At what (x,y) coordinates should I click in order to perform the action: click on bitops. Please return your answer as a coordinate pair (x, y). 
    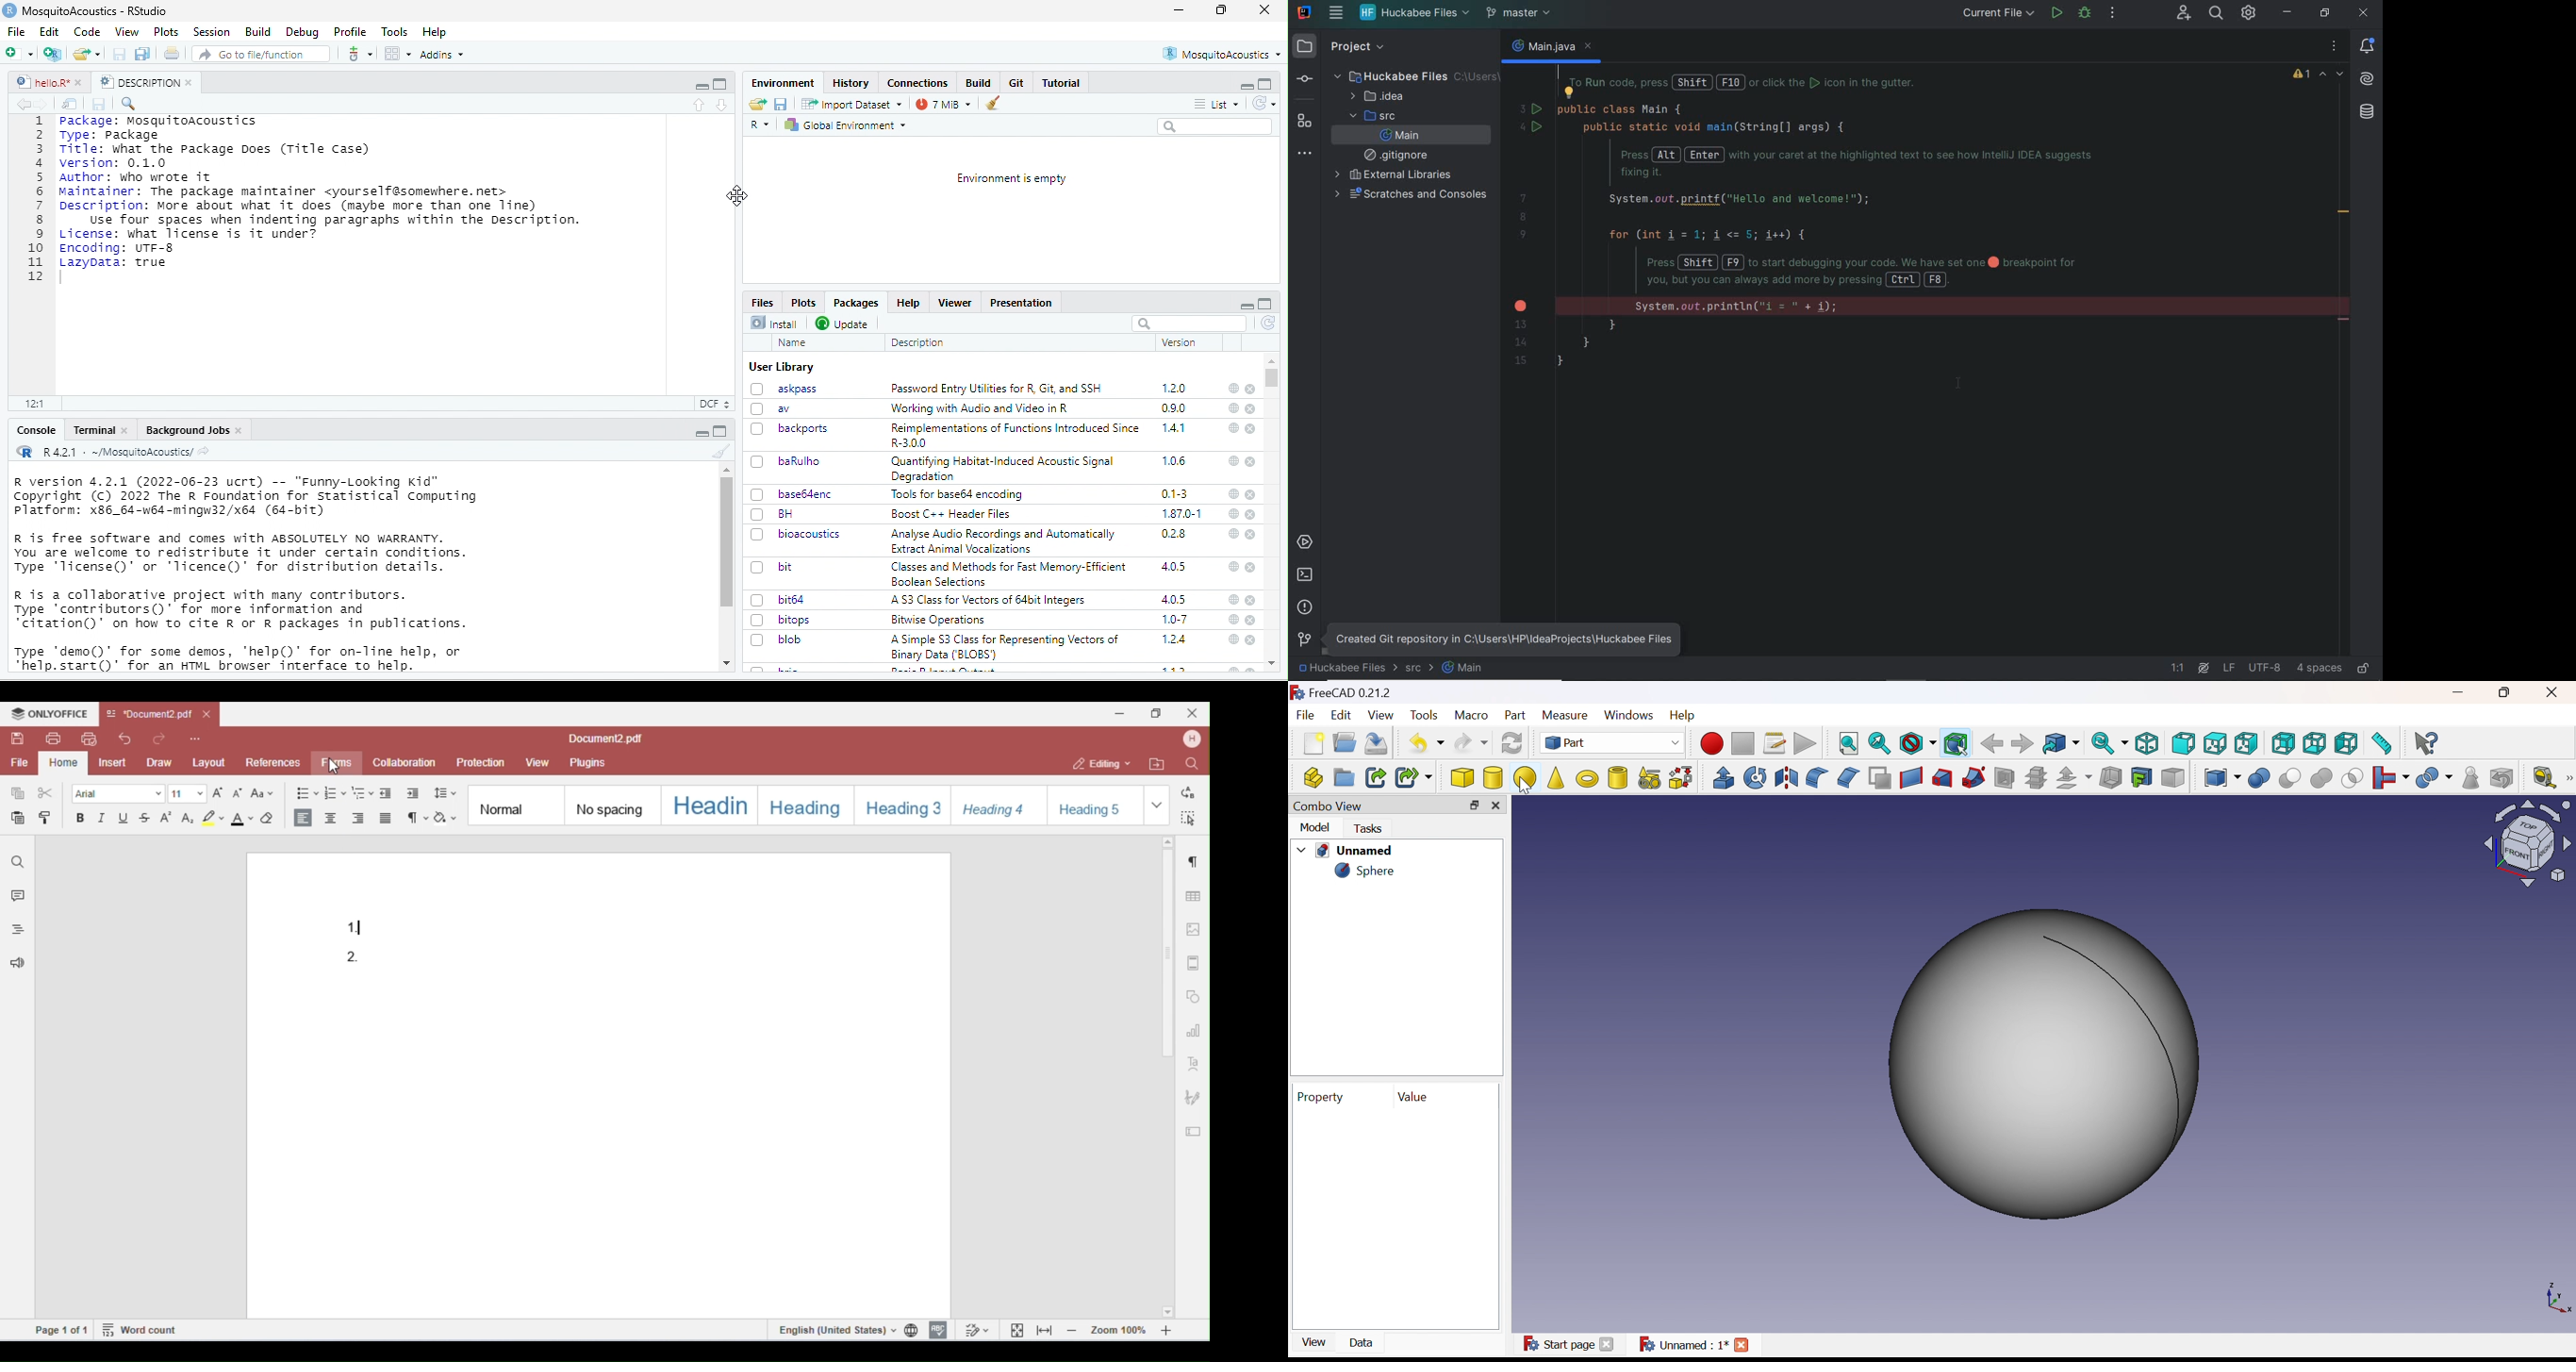
    Looking at the image, I should click on (783, 621).